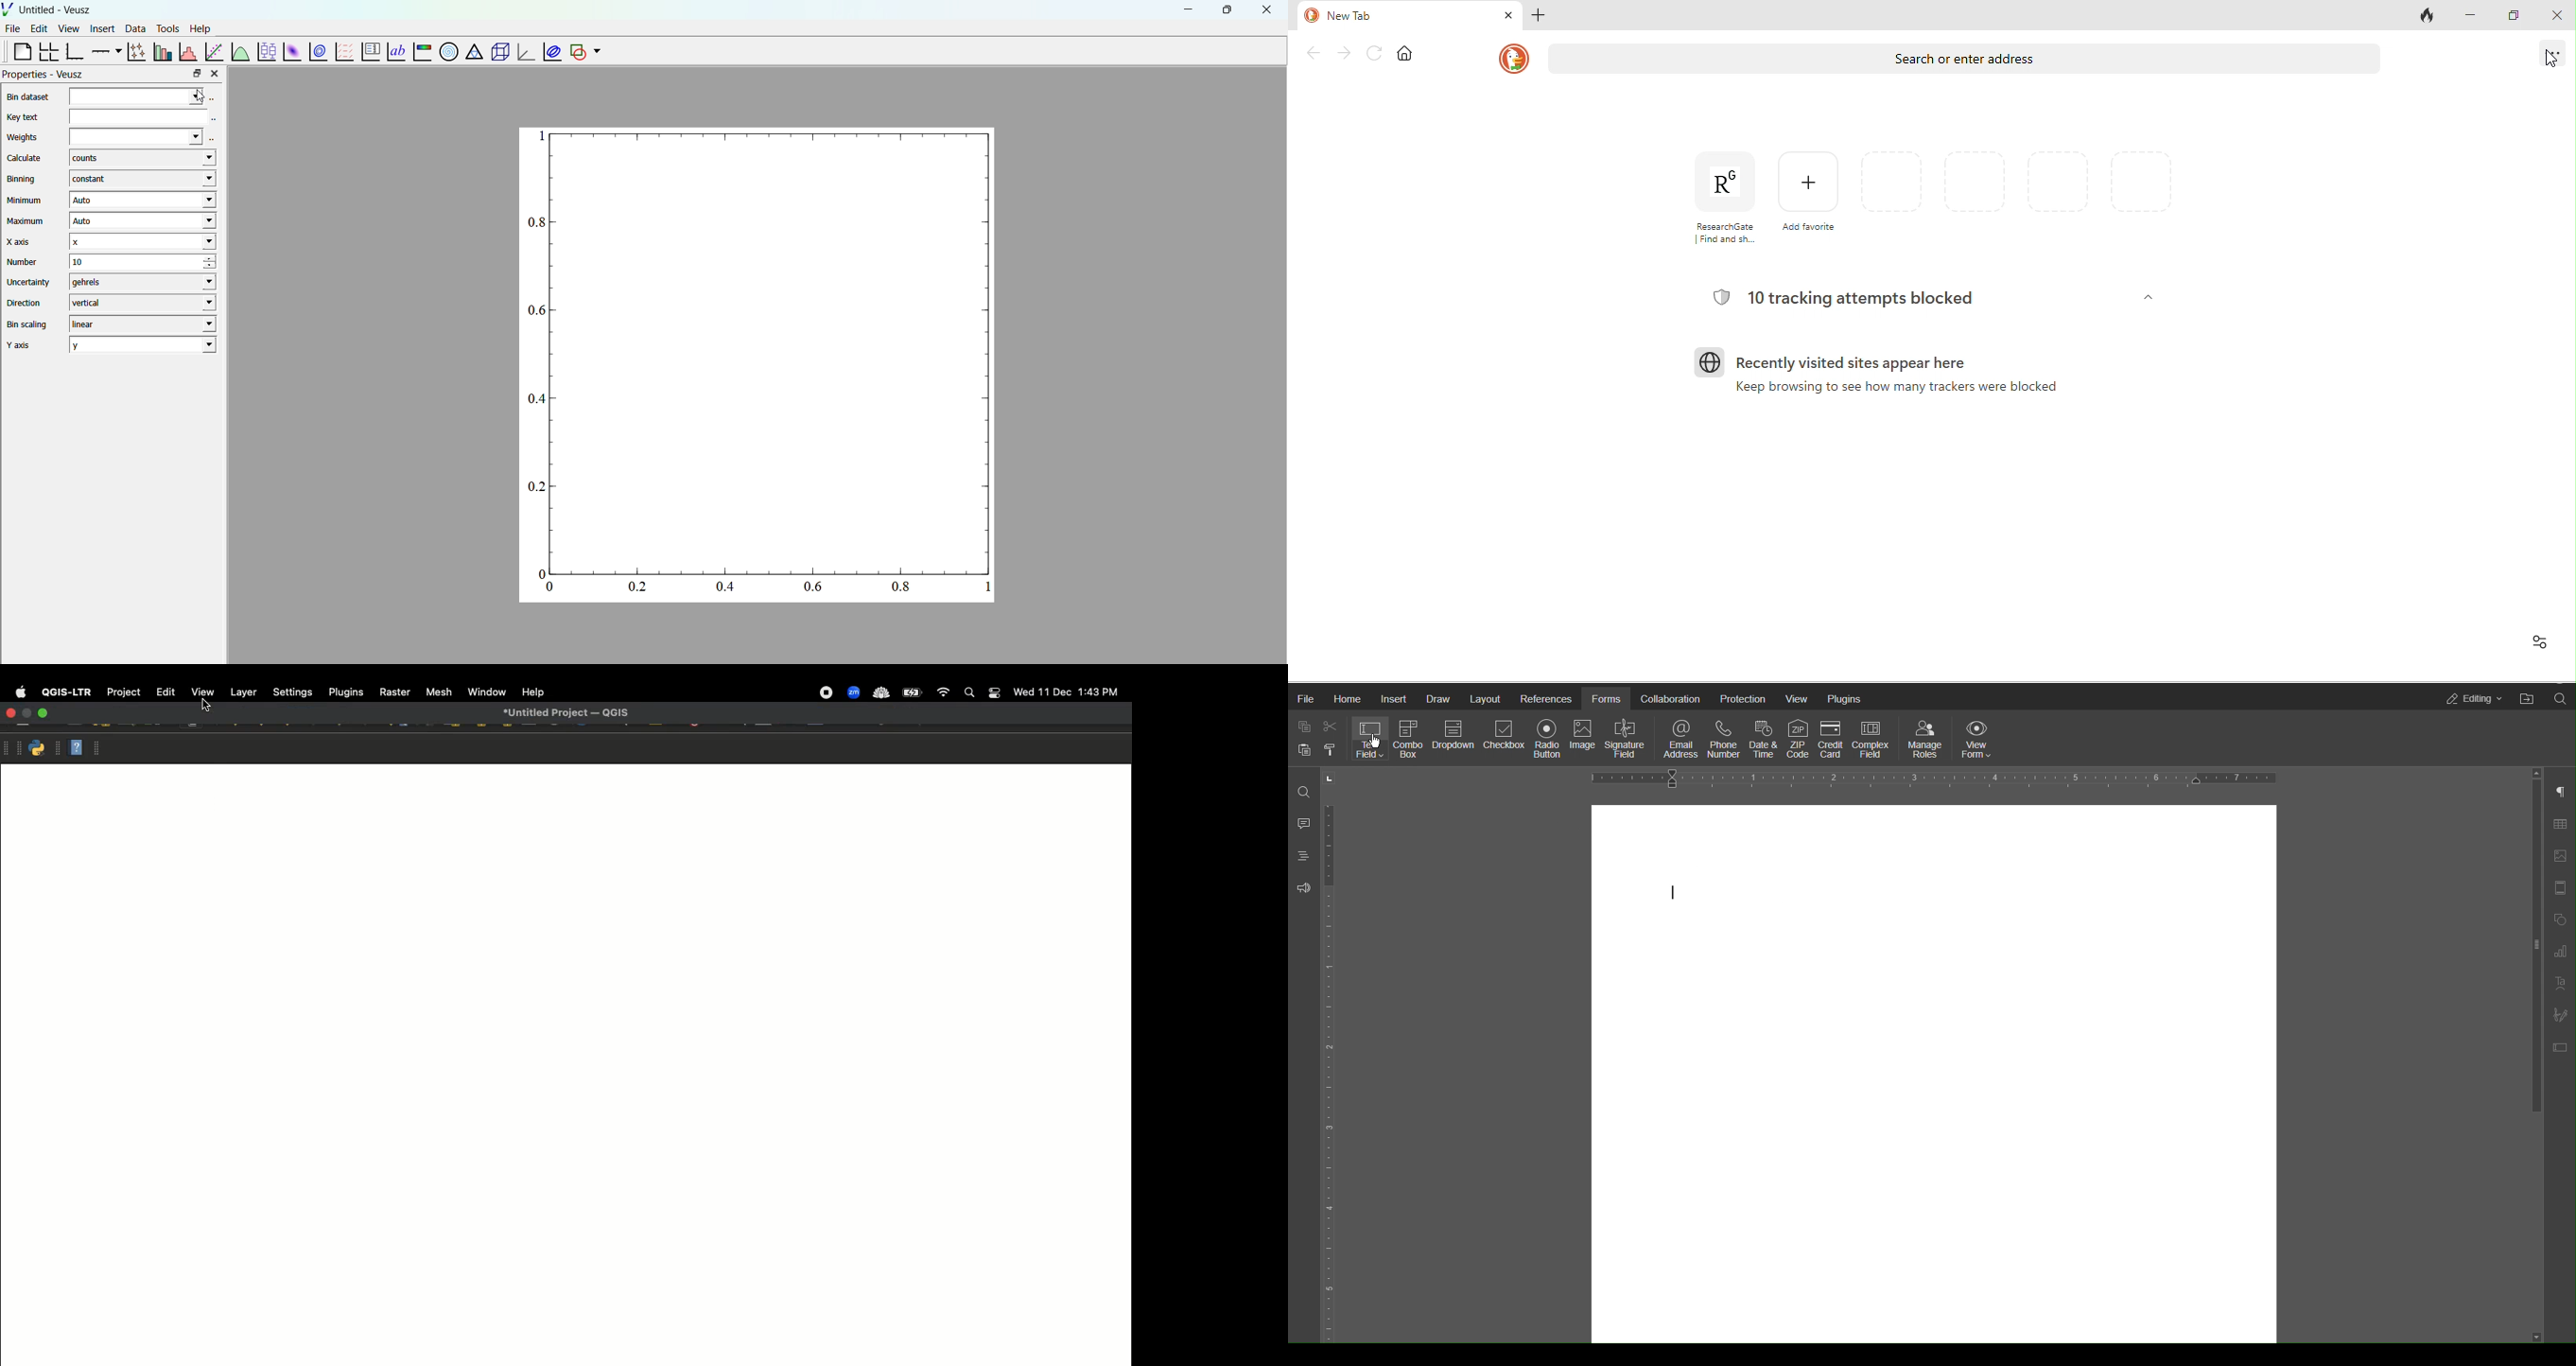 The height and width of the screenshot is (1372, 2576). Describe the element at coordinates (884, 694) in the screenshot. I see `` at that location.